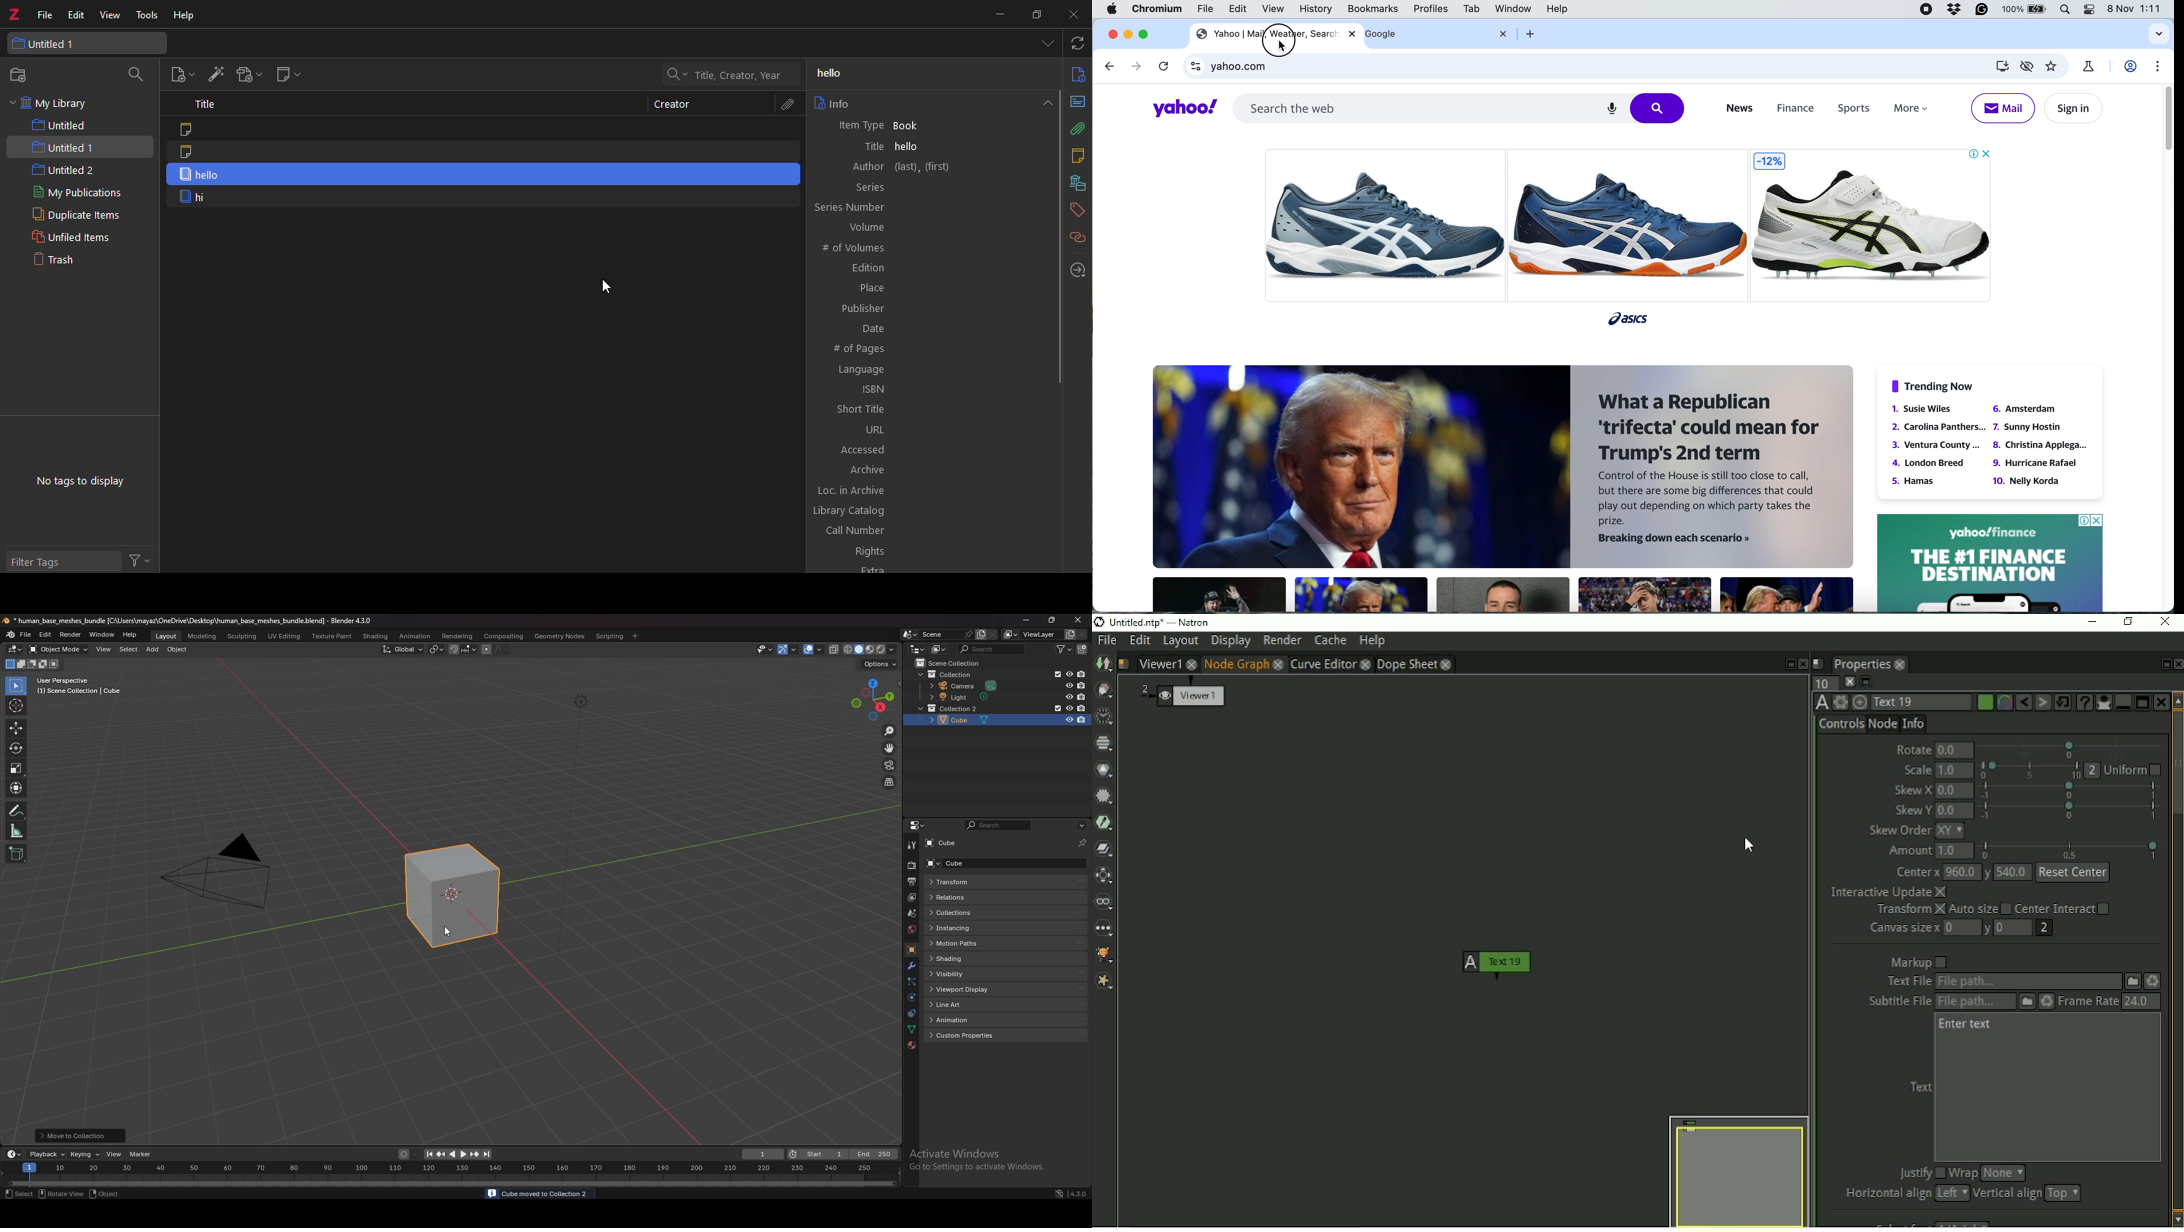 The height and width of the screenshot is (1232, 2184). I want to click on item, so click(482, 198).